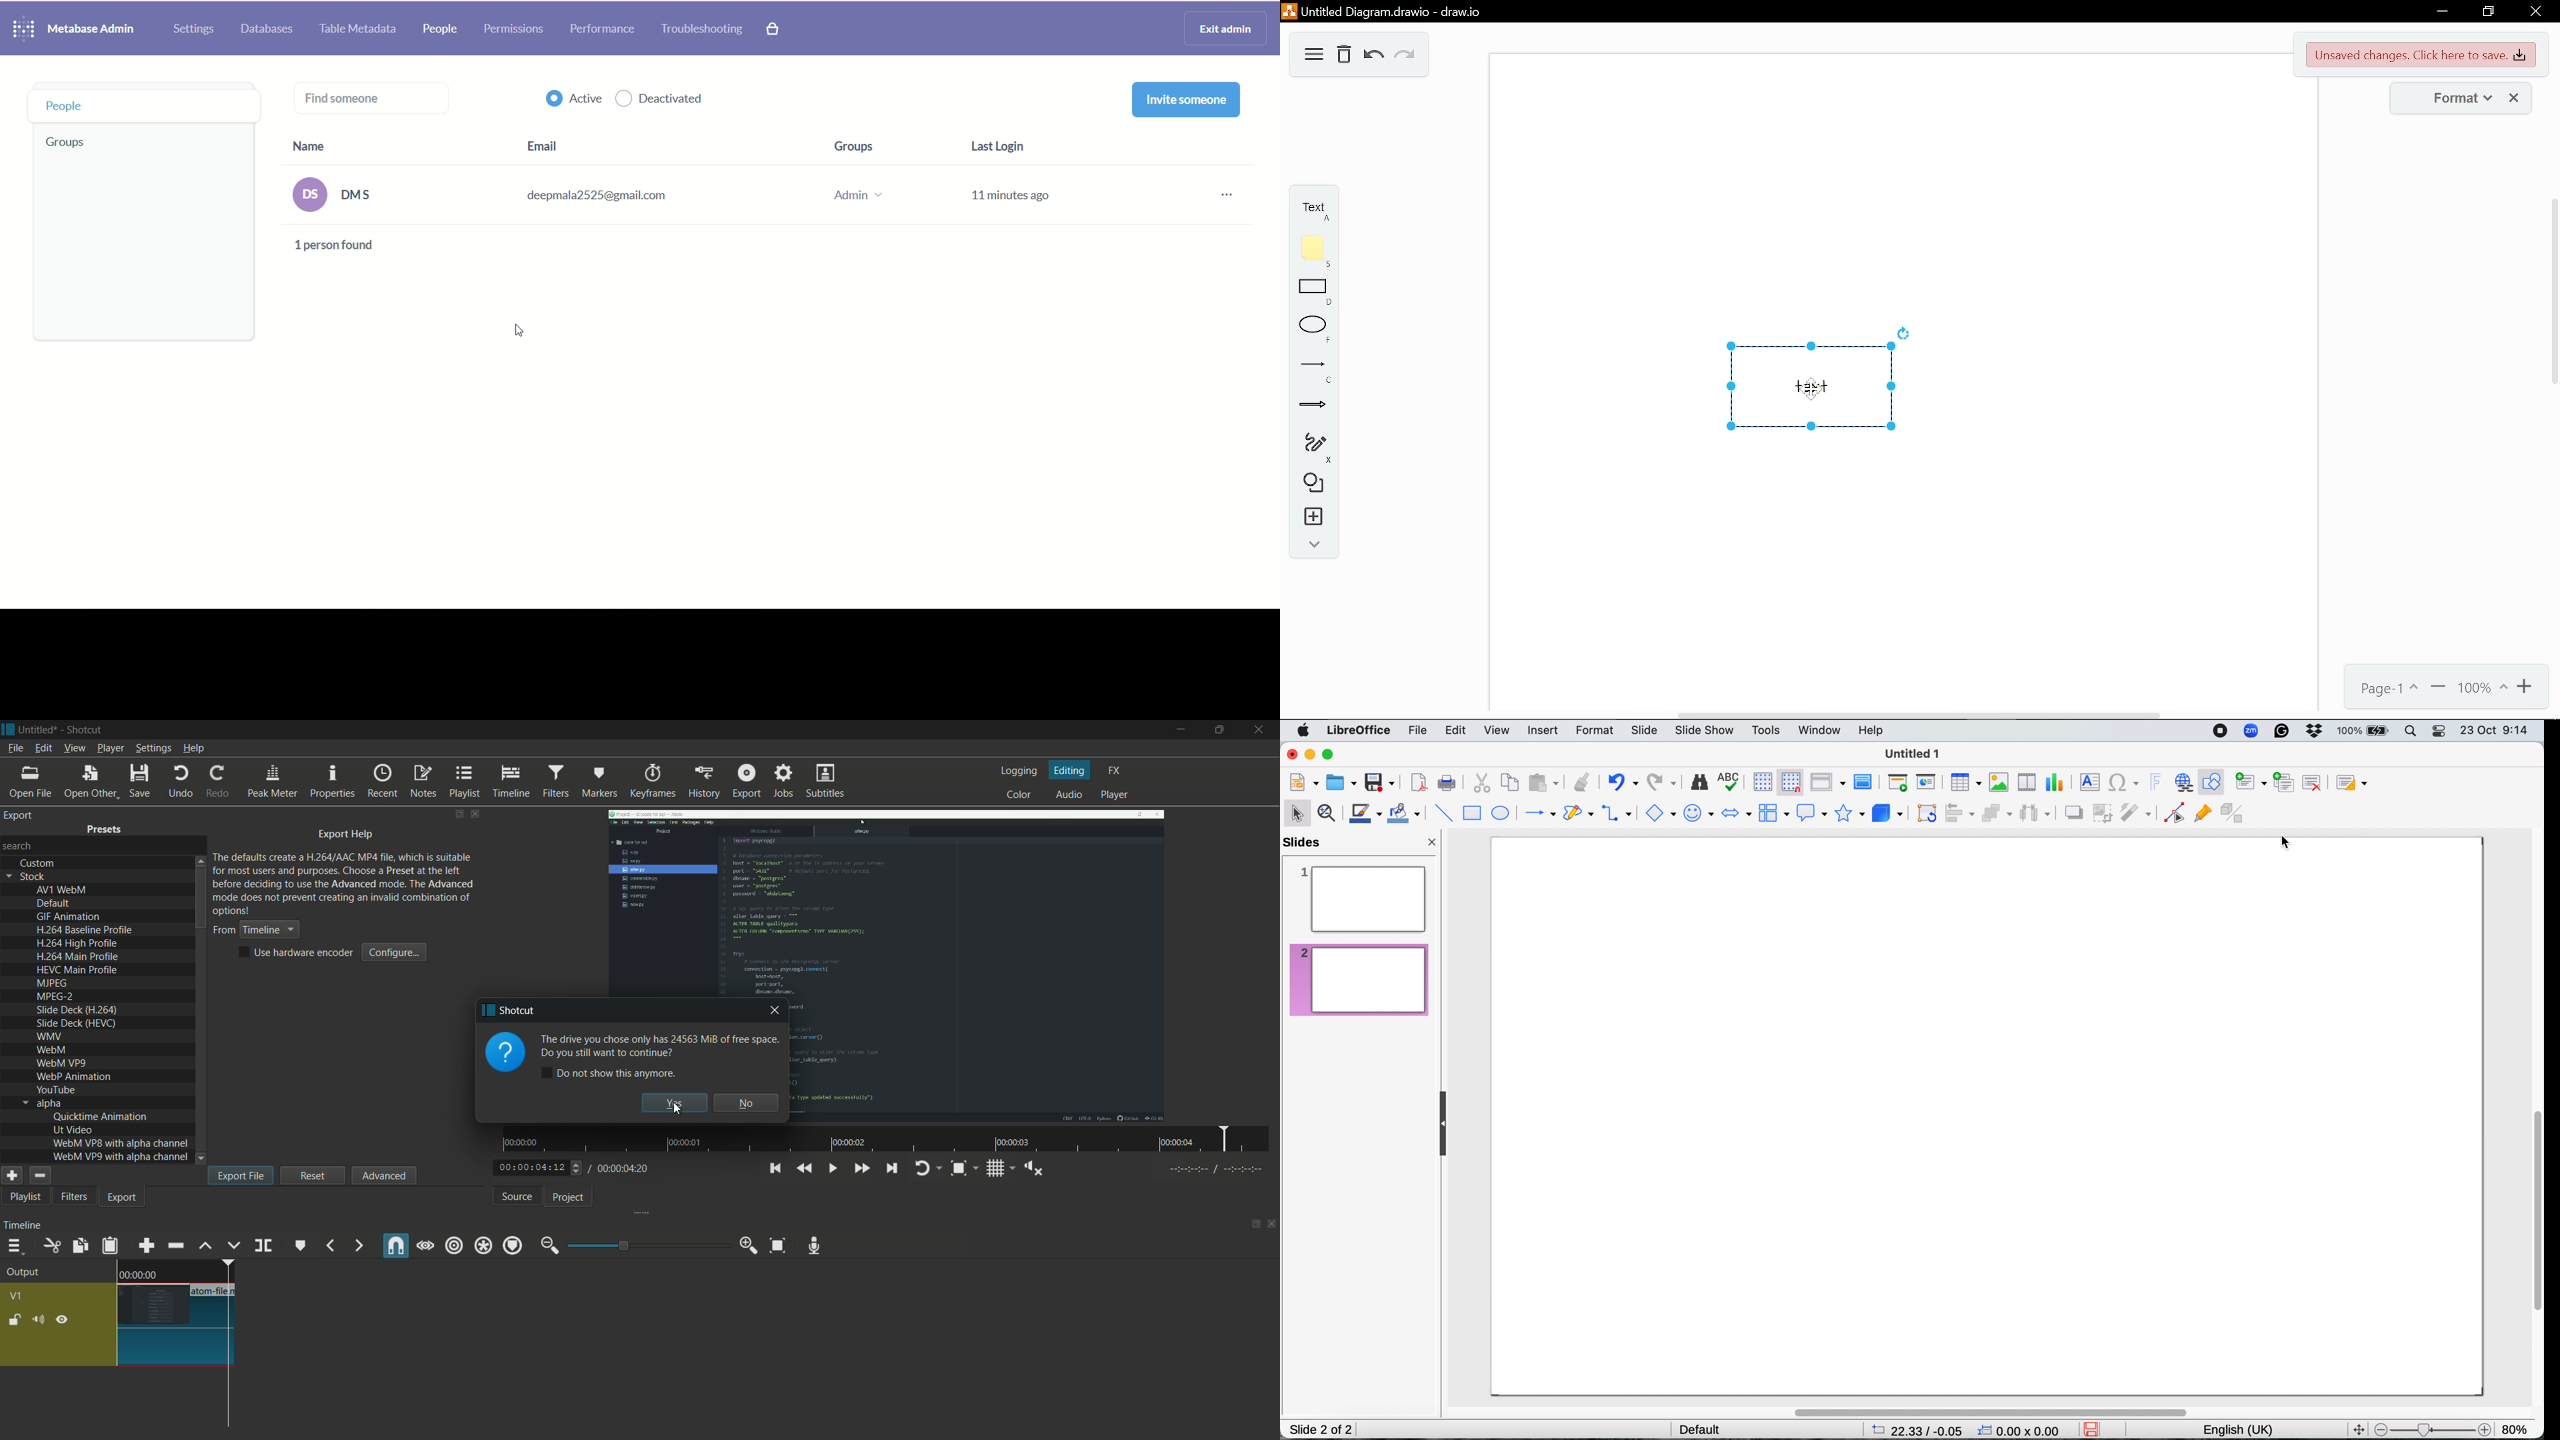  I want to click on tools, so click(1770, 731).